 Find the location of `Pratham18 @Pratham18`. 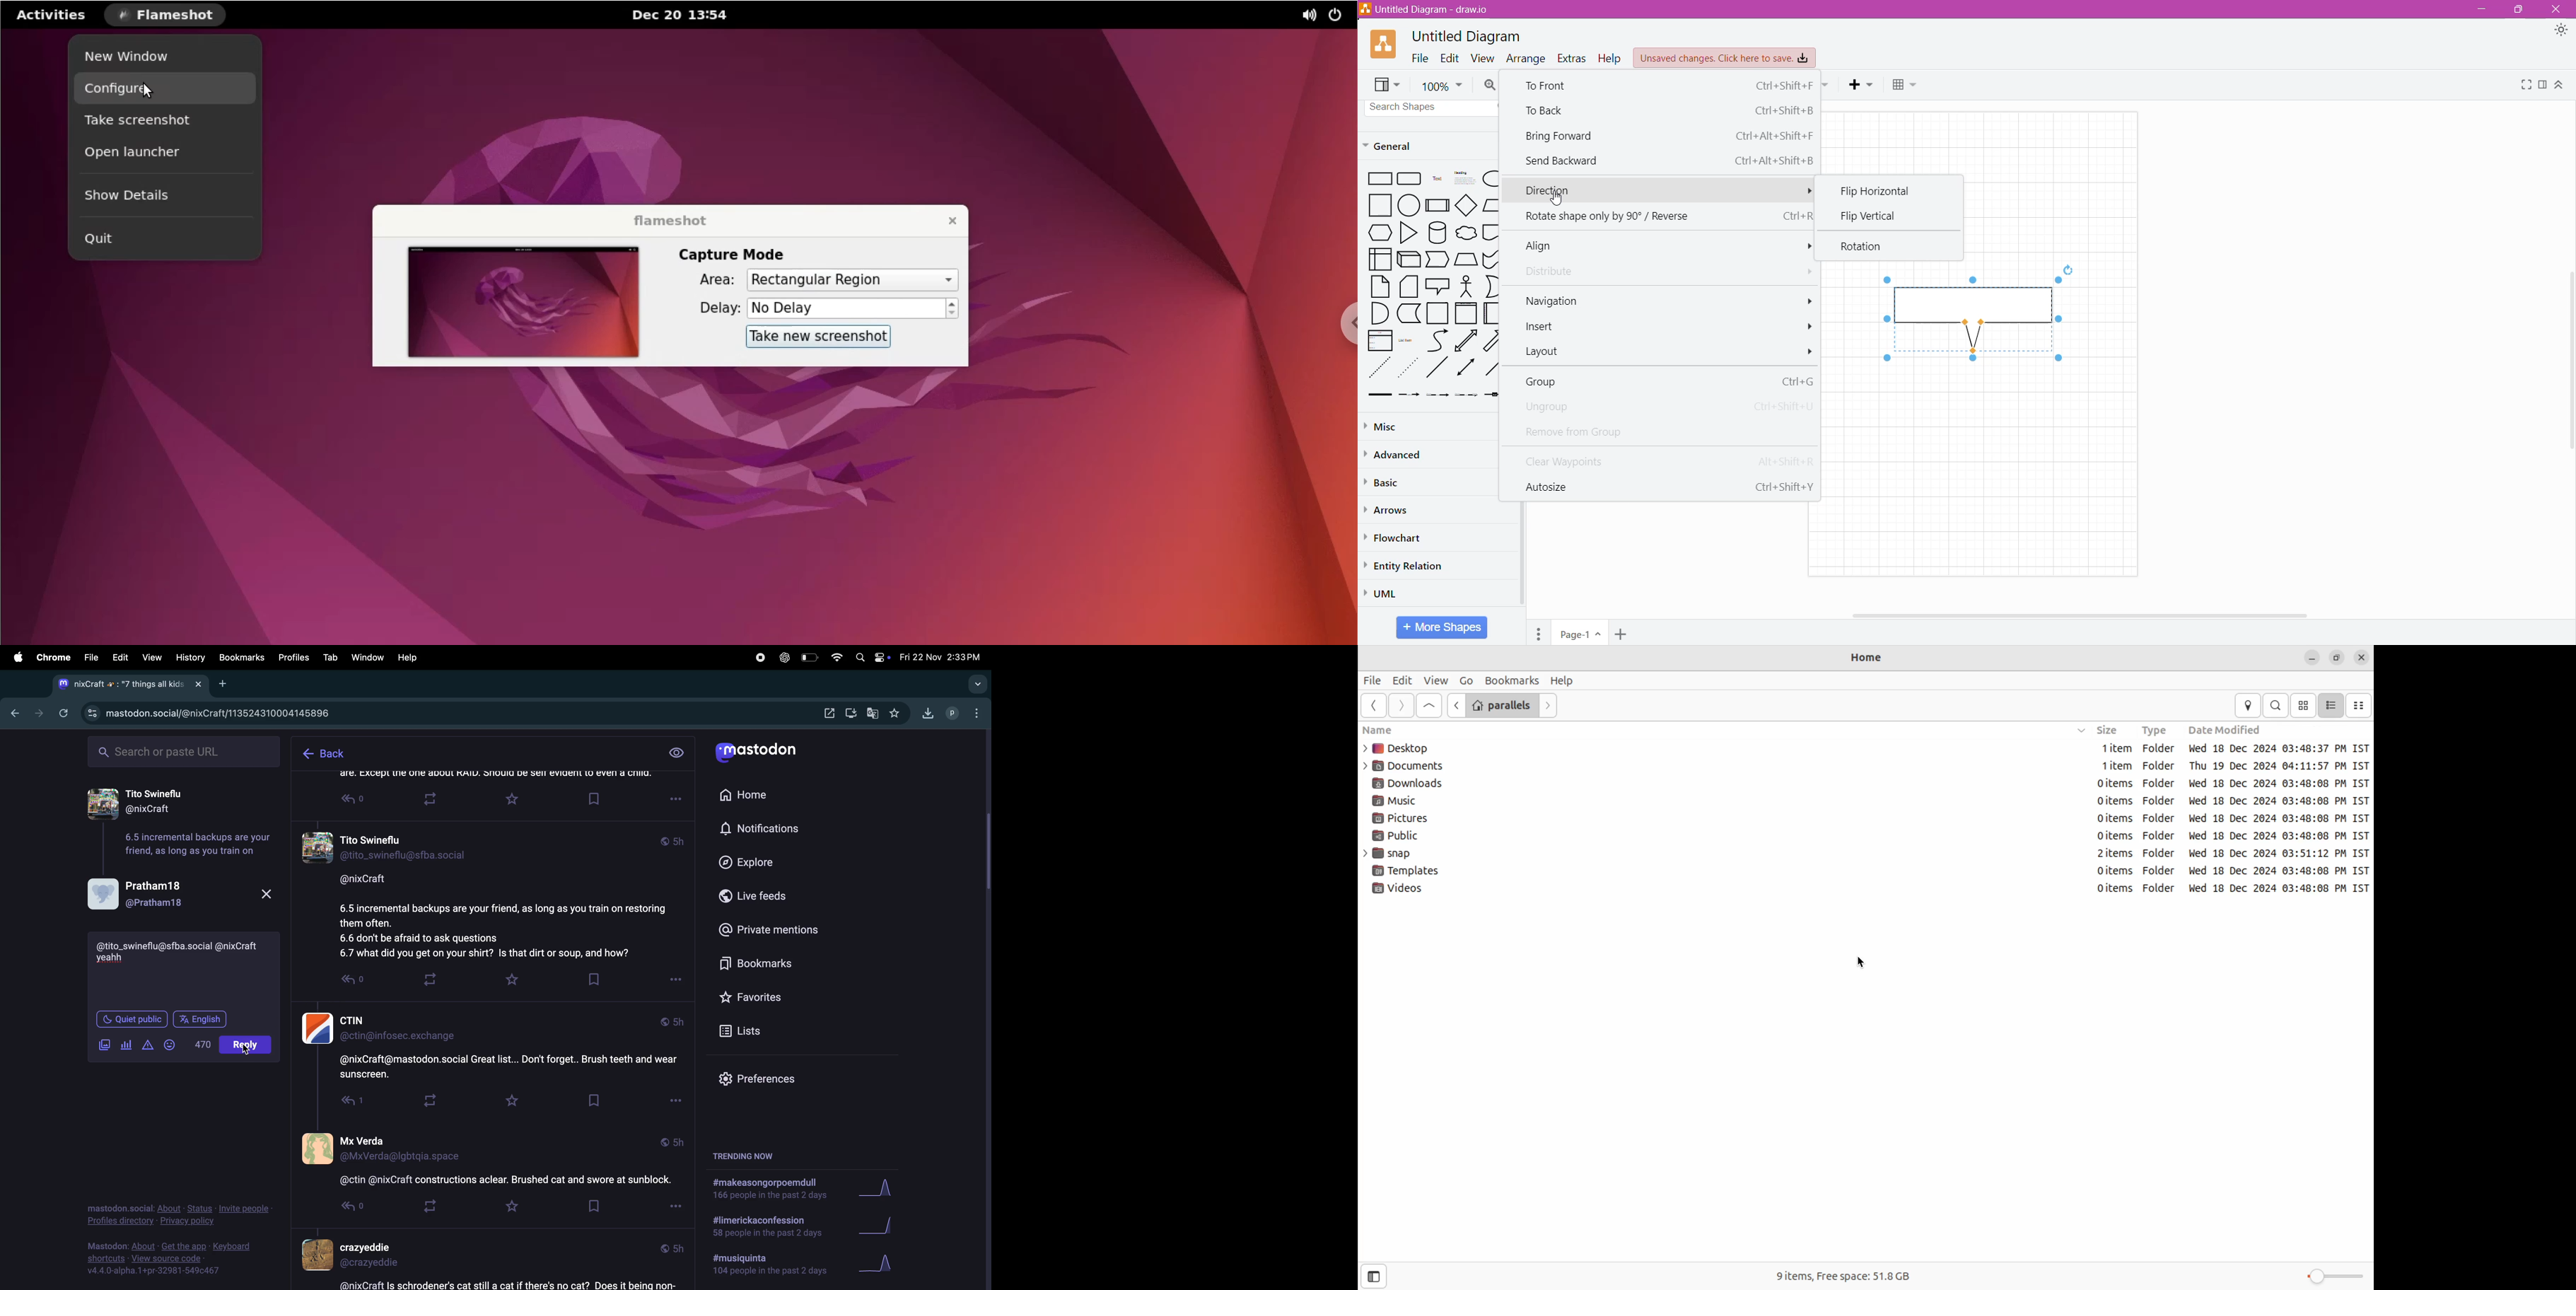

Pratham18 @Pratham18 is located at coordinates (184, 893).